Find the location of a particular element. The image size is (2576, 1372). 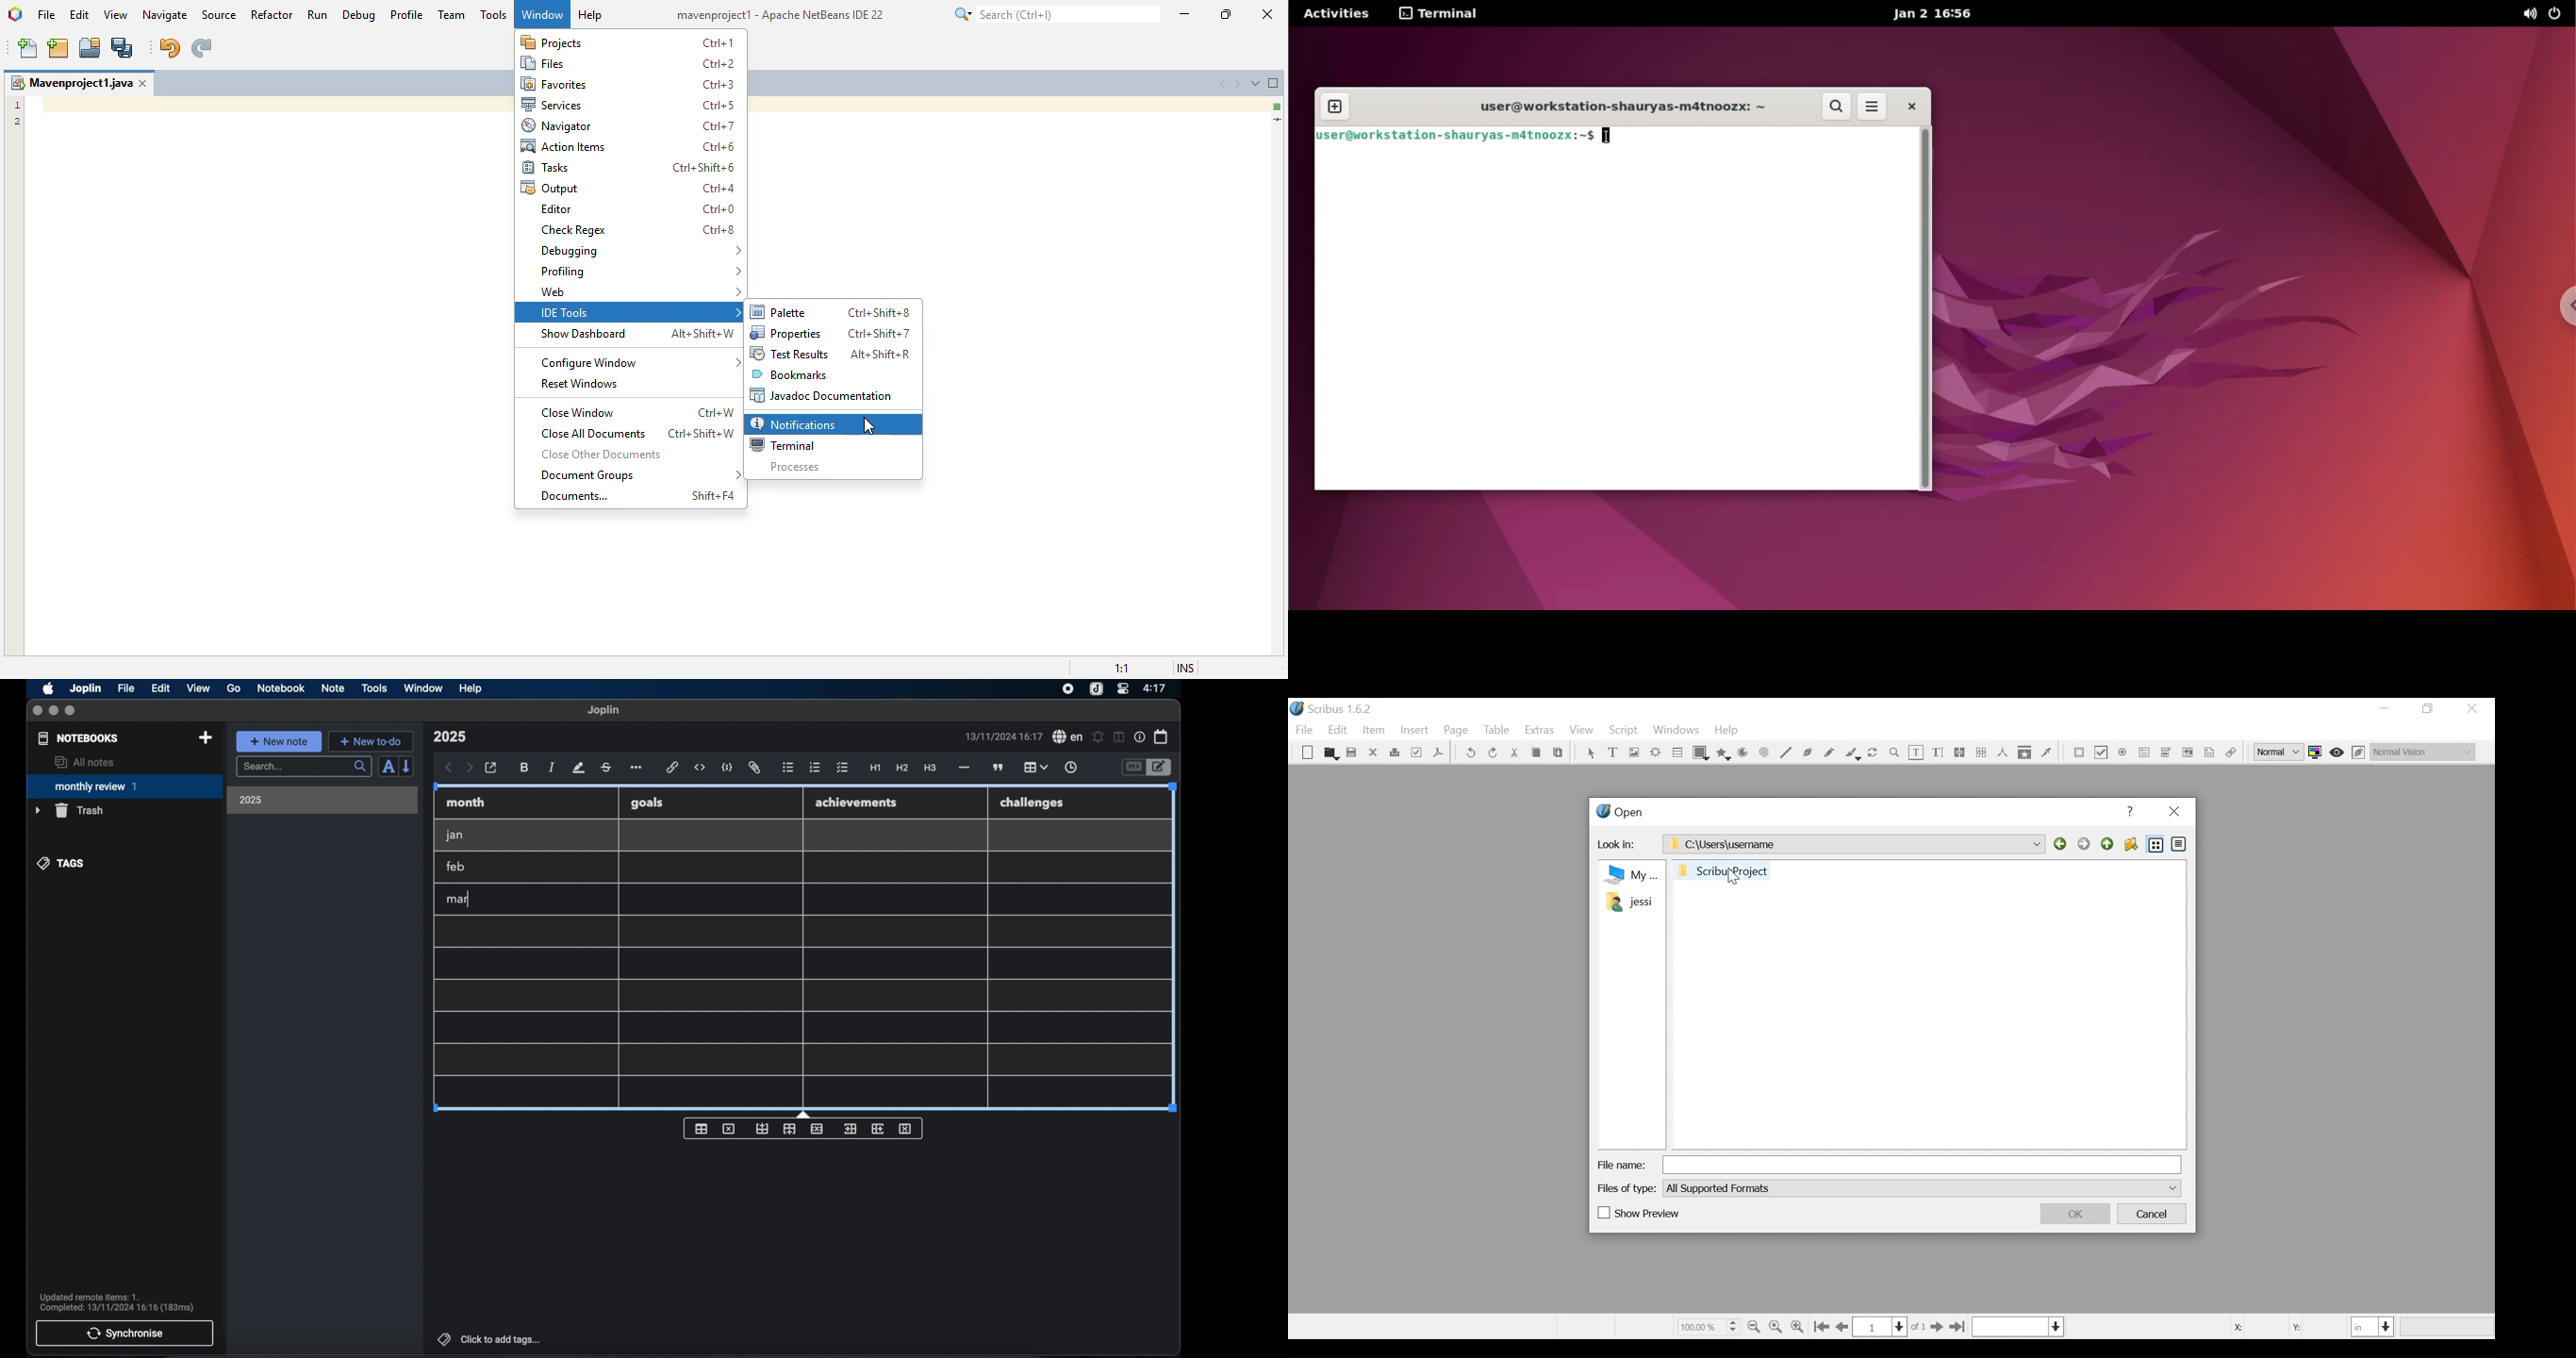

set alarm is located at coordinates (1098, 737).